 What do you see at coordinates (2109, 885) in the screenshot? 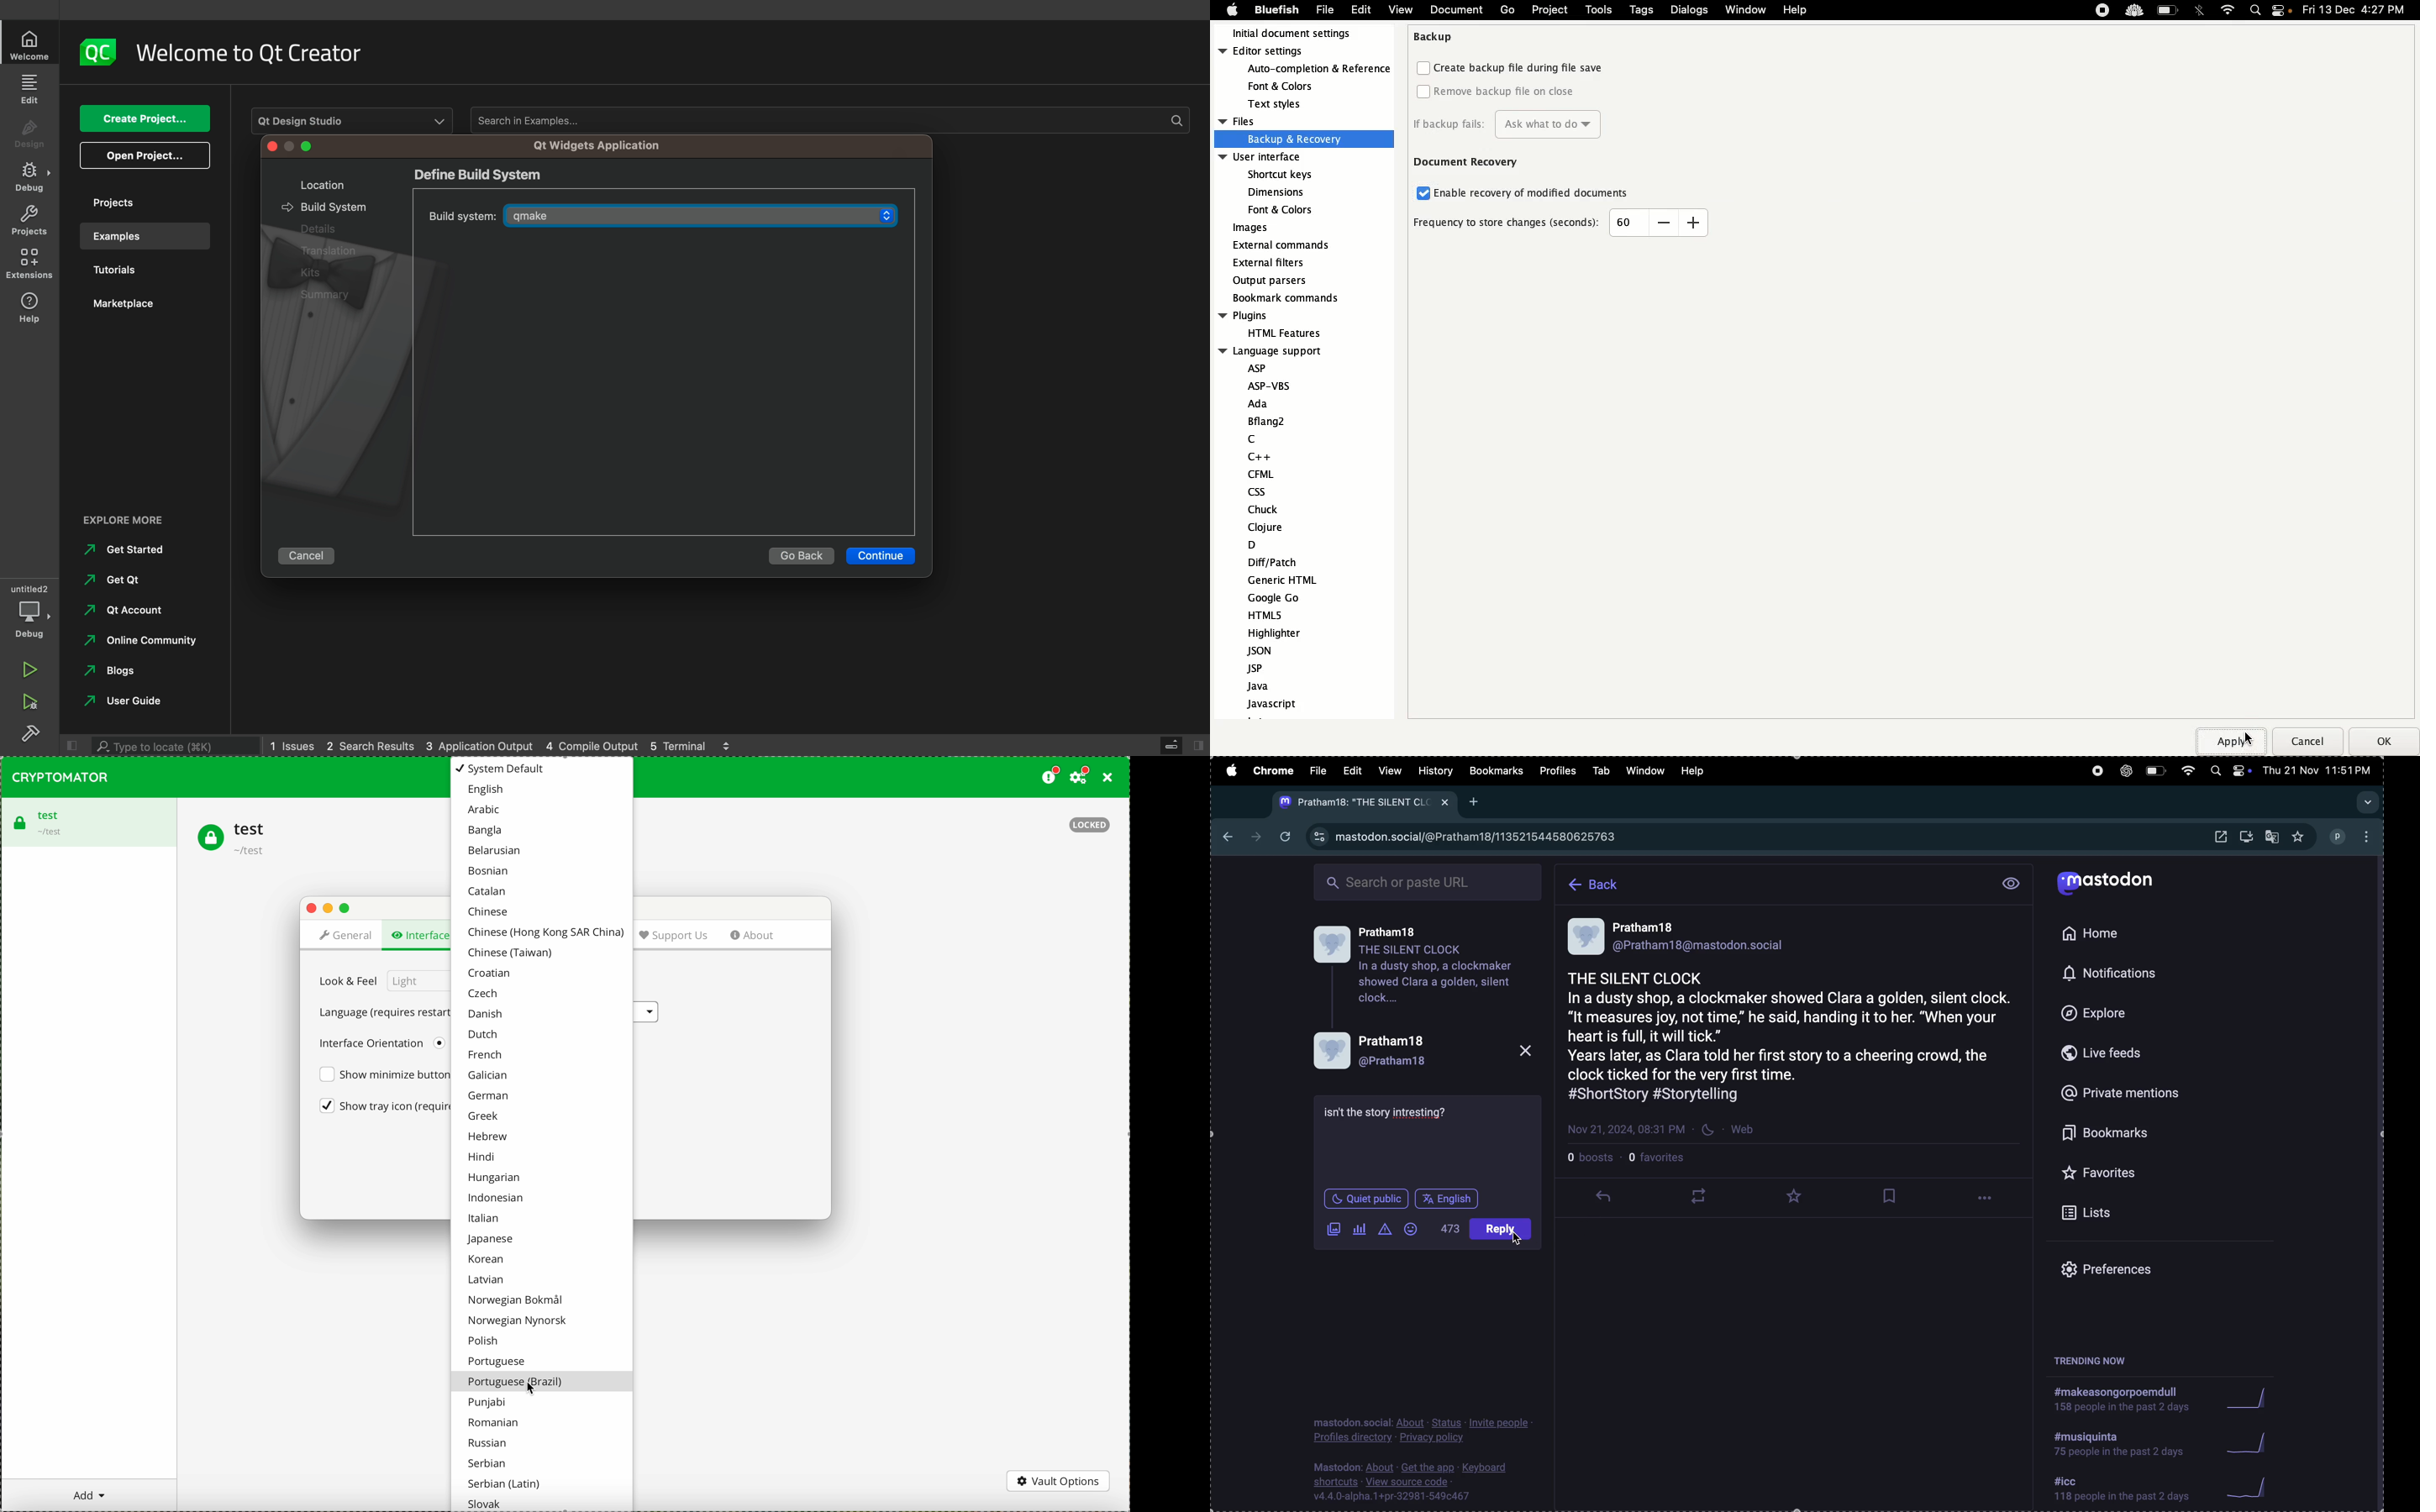
I see `mastodon logo` at bounding box center [2109, 885].